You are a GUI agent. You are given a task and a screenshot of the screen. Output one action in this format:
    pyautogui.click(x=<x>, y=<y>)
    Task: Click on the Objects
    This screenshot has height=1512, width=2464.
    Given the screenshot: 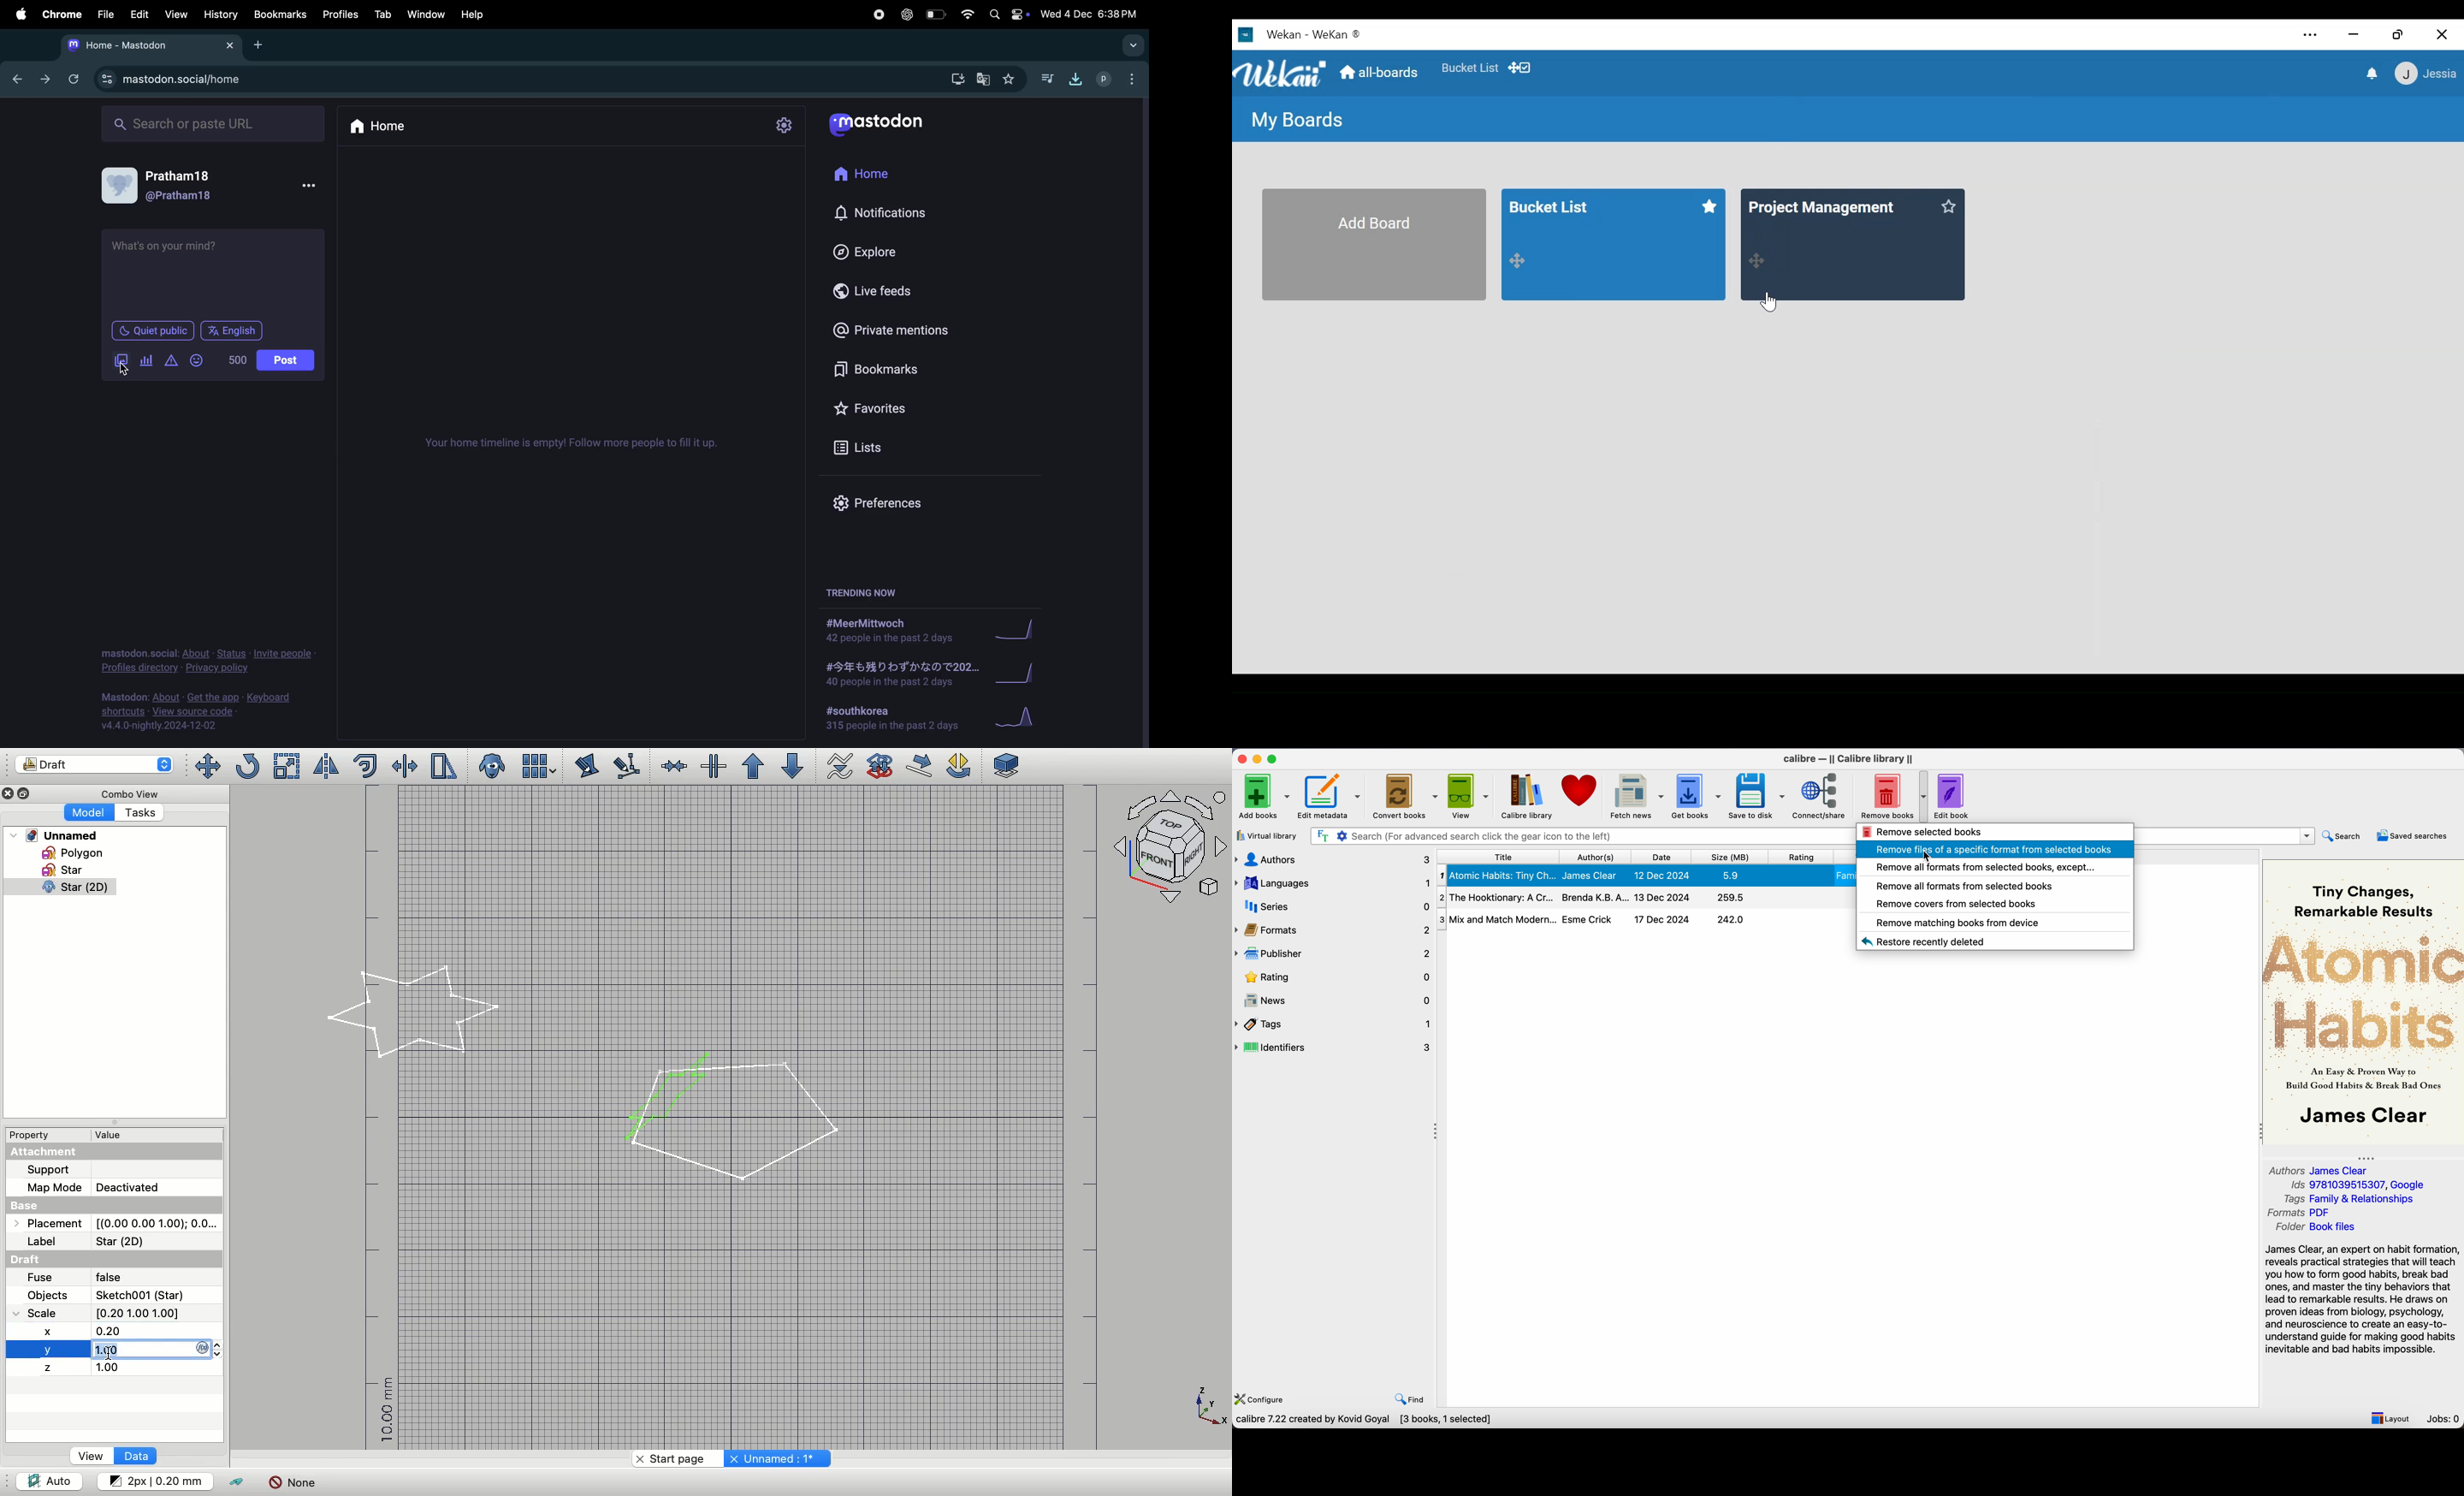 What is the action you would take?
    pyautogui.click(x=50, y=1295)
    